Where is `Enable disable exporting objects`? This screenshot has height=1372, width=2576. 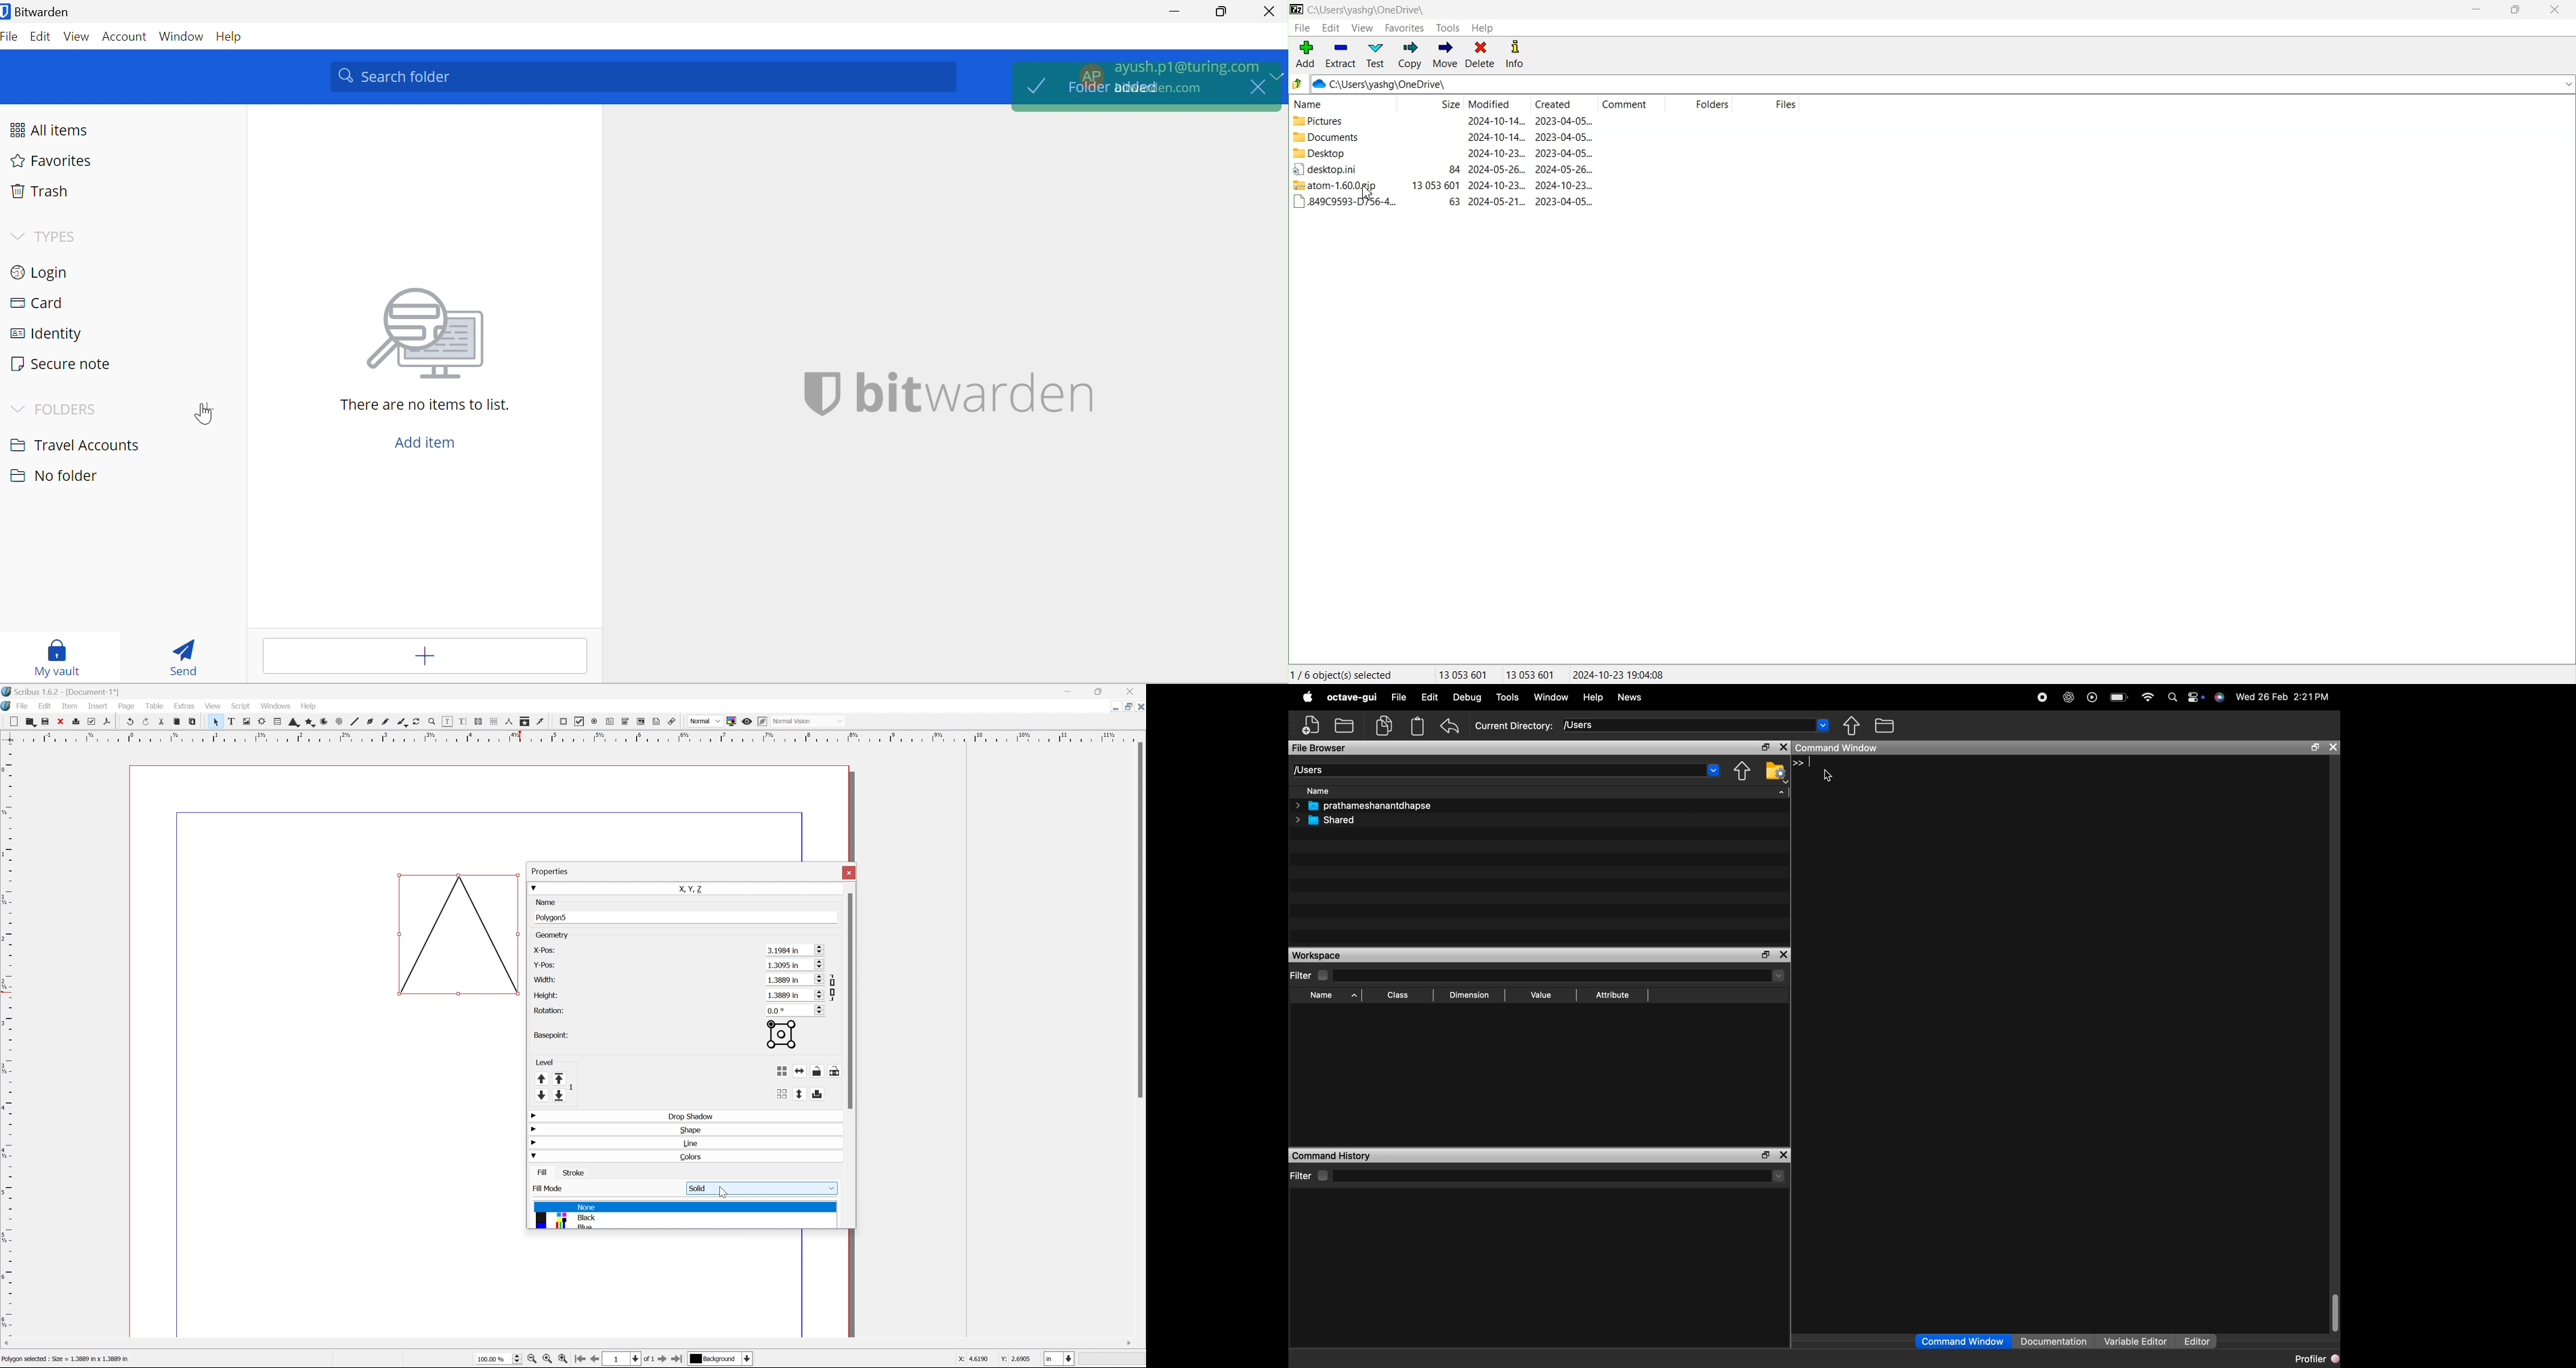 Enable disable exporting objects is located at coordinates (829, 1094).